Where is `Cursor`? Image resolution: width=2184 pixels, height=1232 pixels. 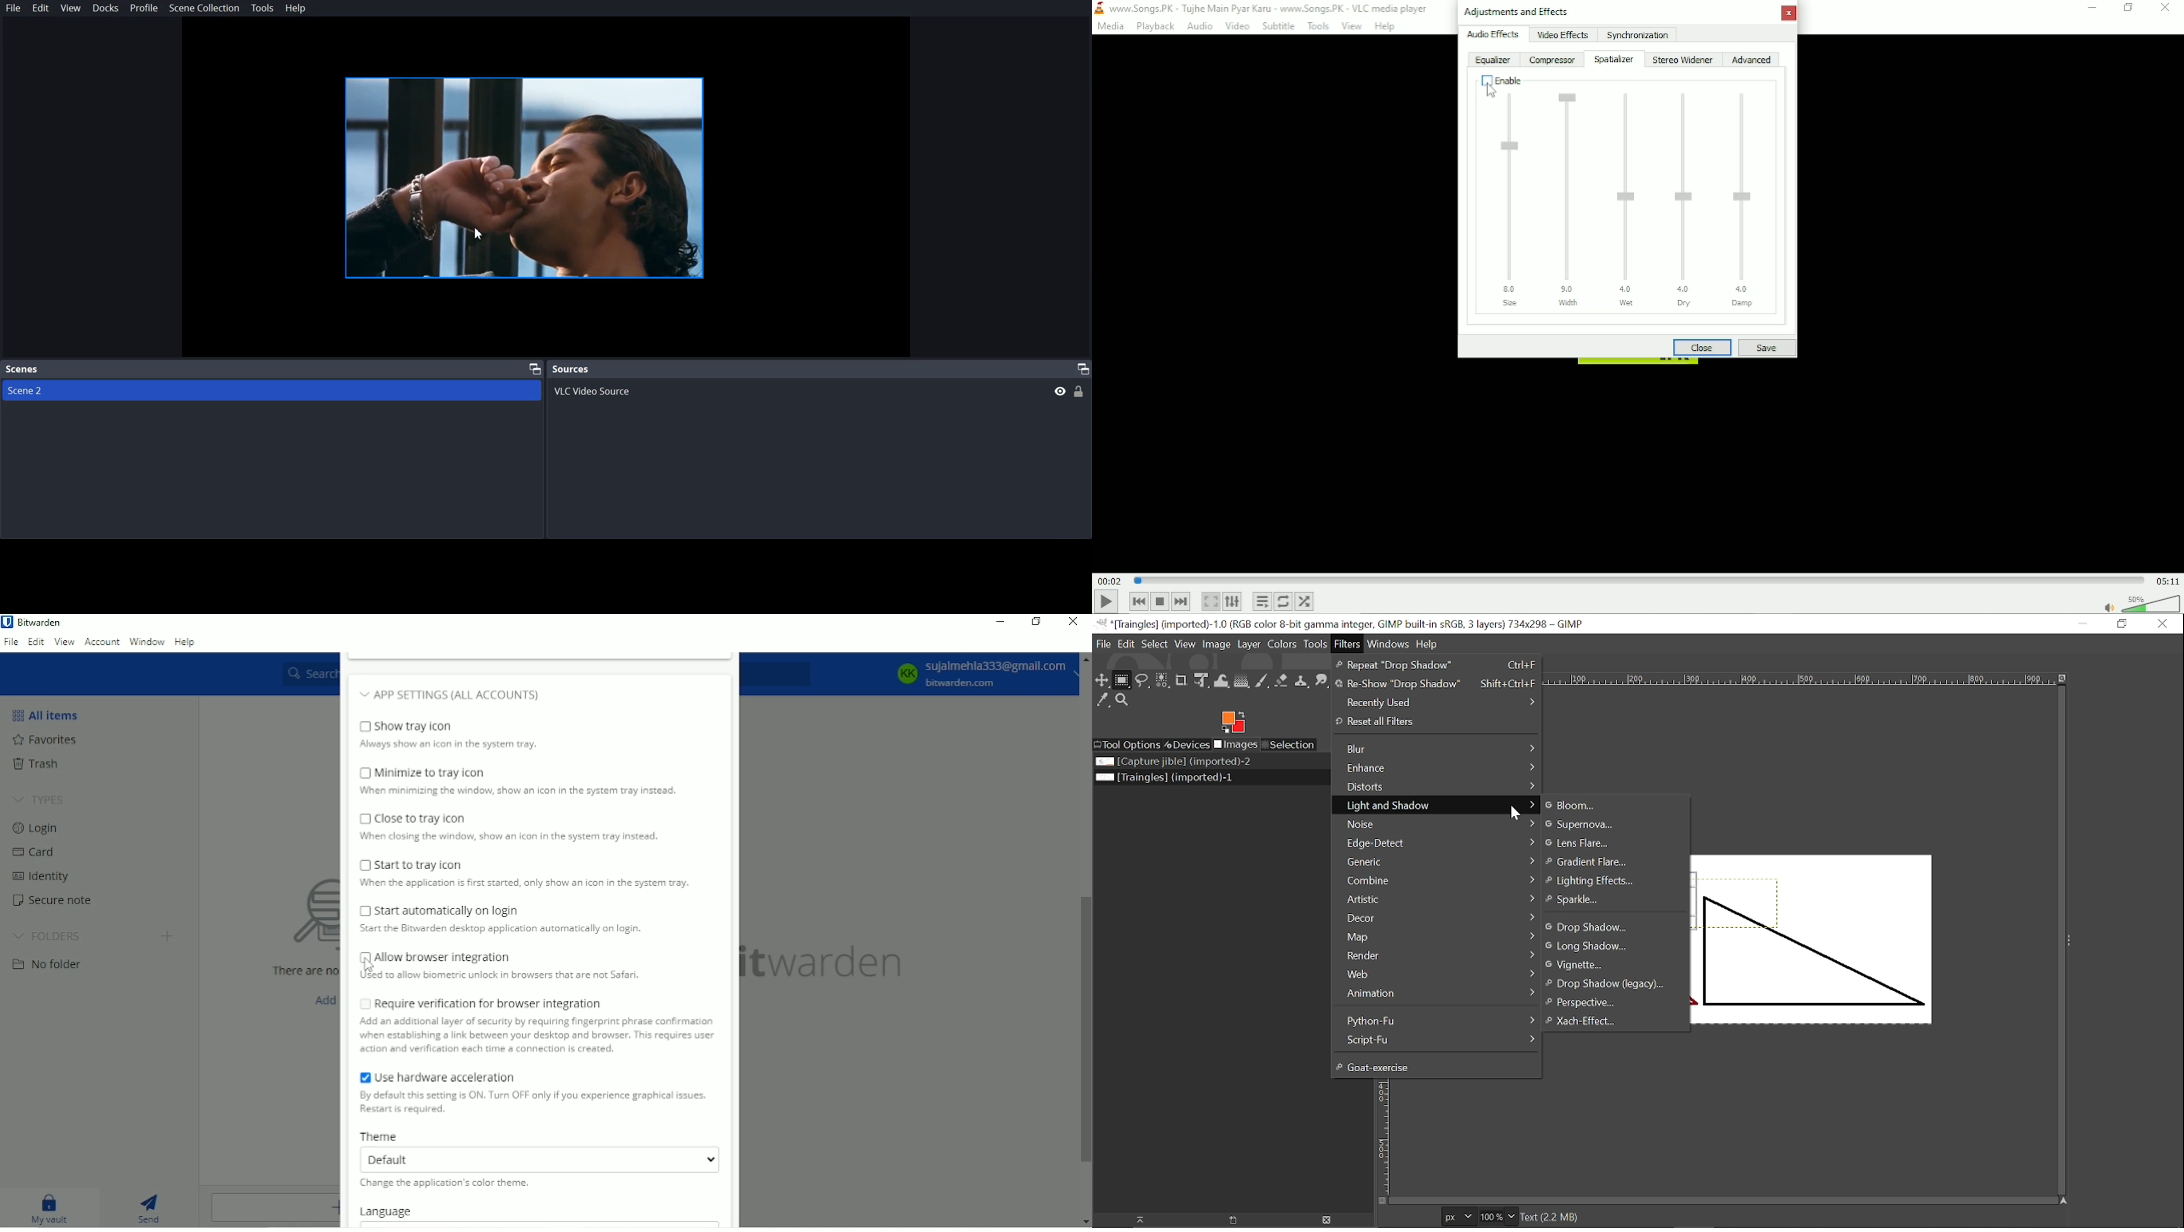
Cursor is located at coordinates (368, 968).